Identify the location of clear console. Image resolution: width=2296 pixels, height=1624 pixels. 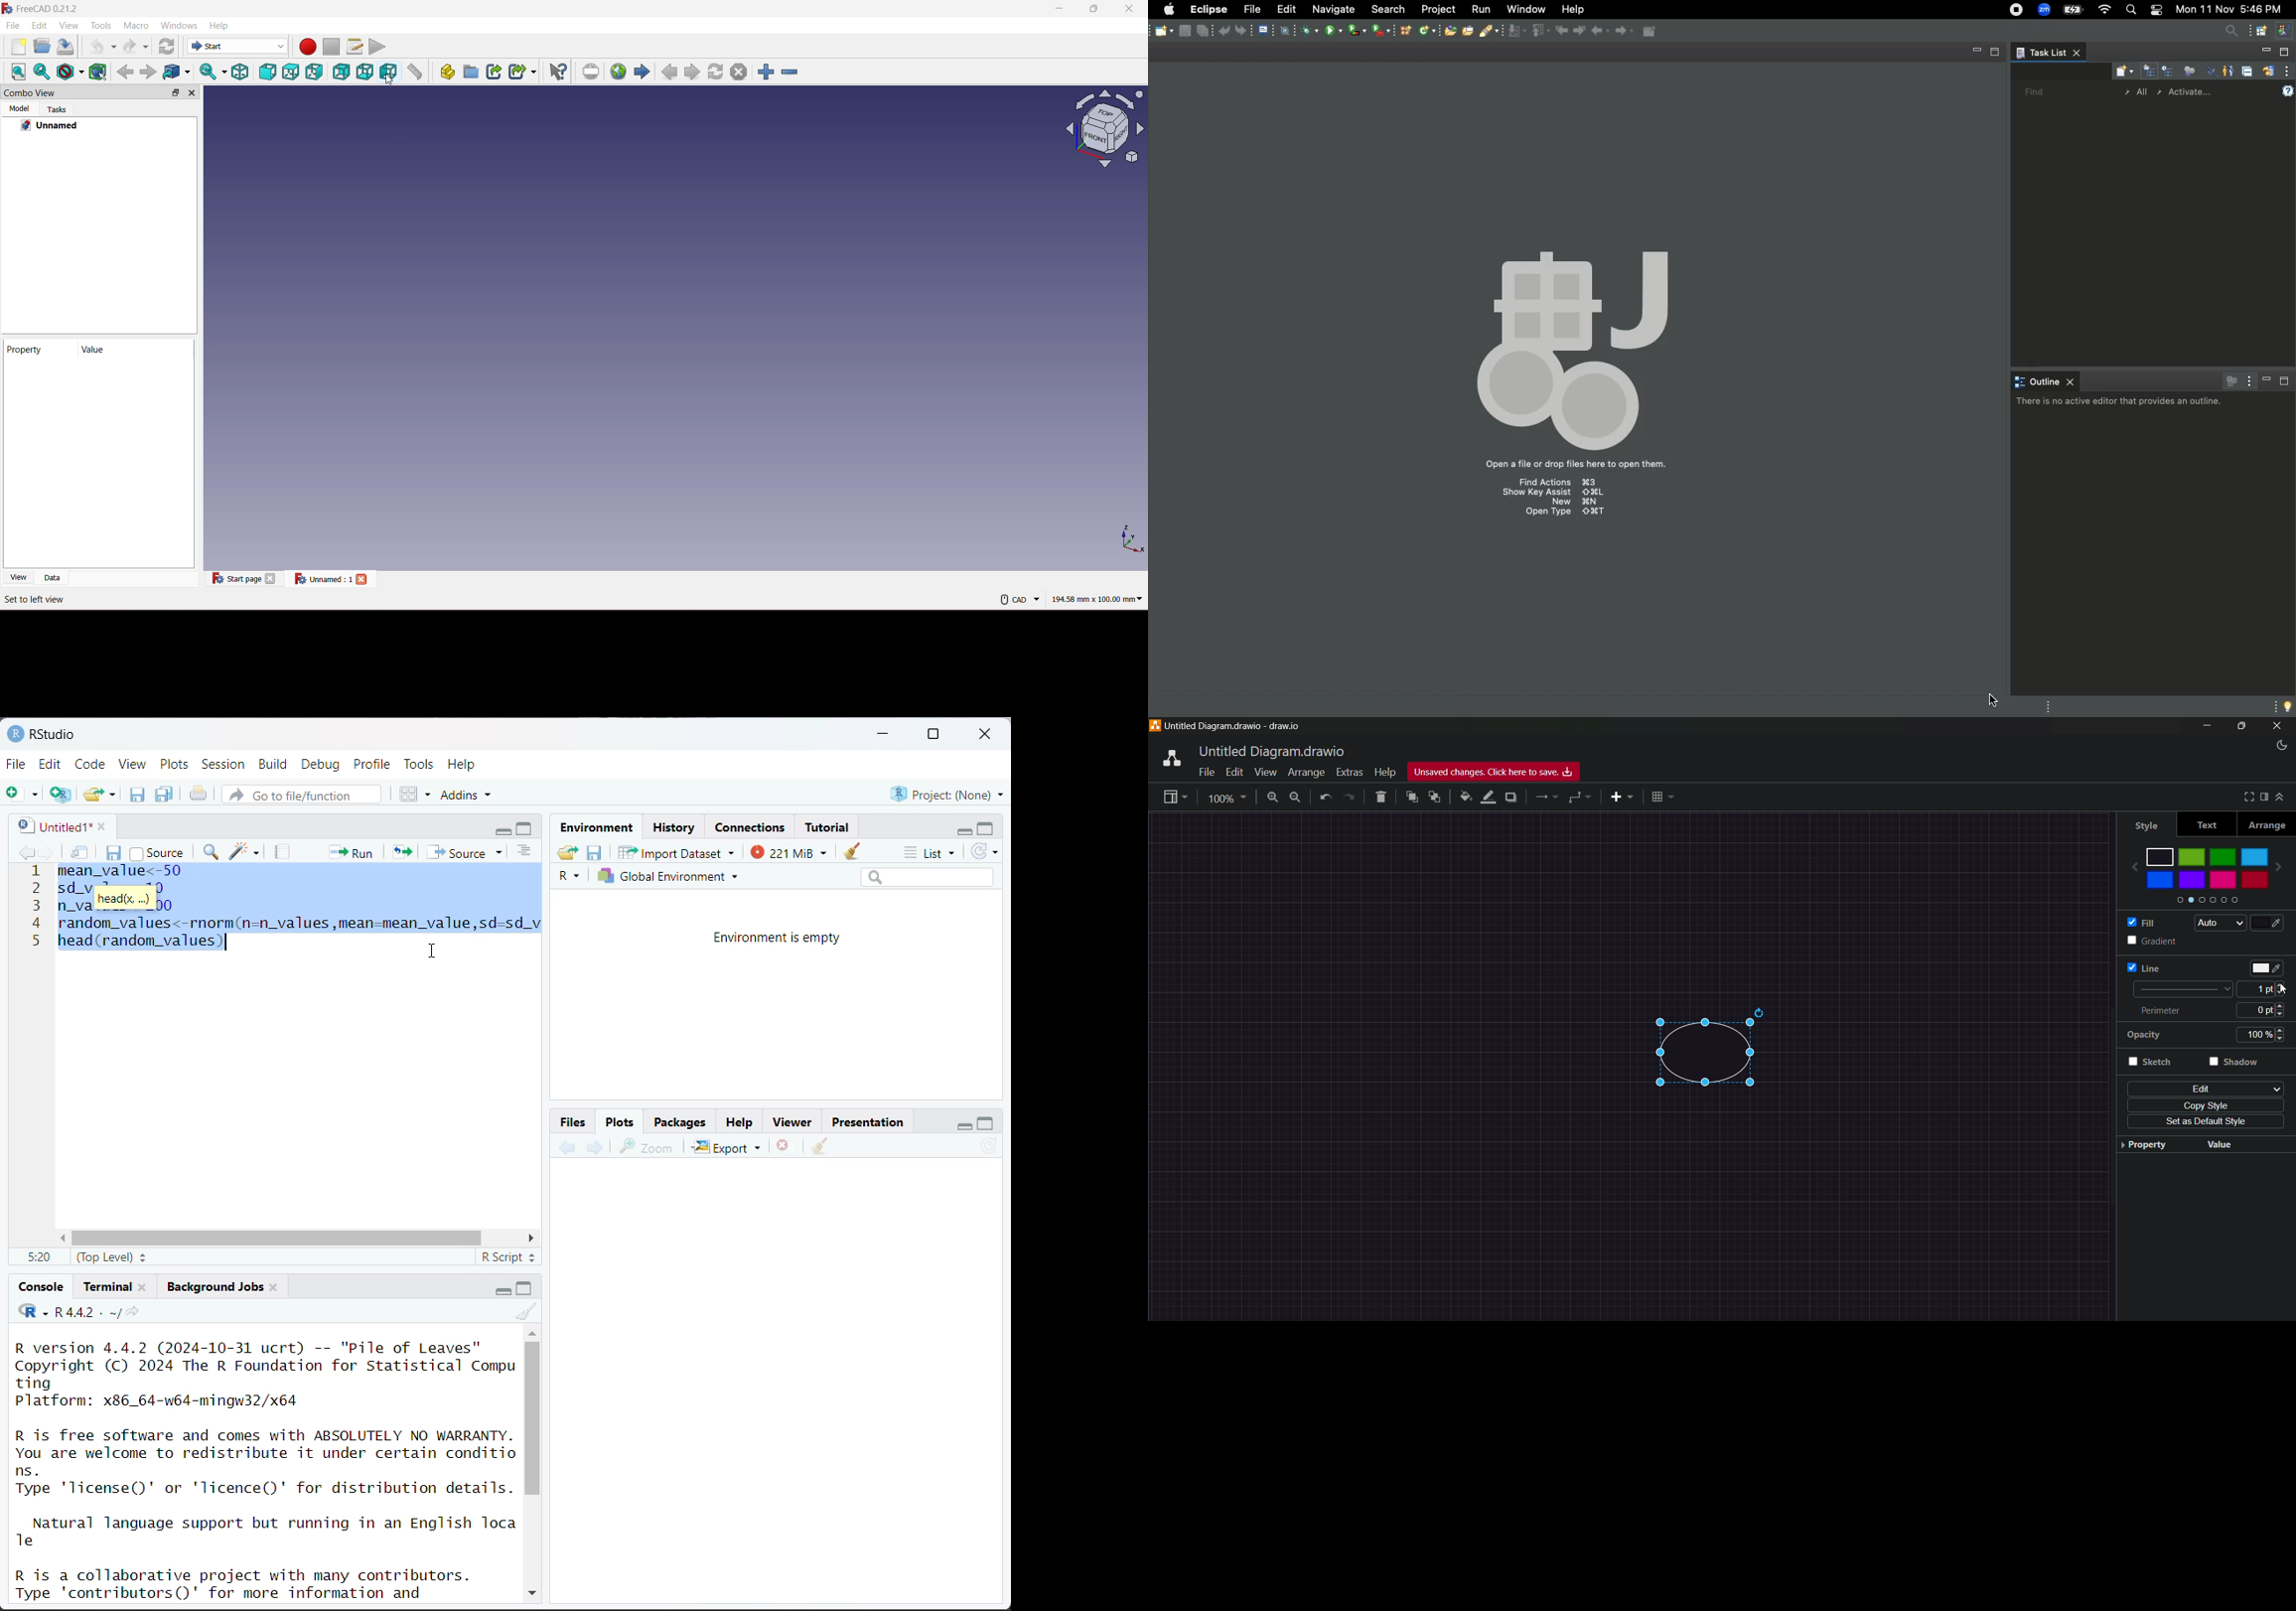
(528, 1312).